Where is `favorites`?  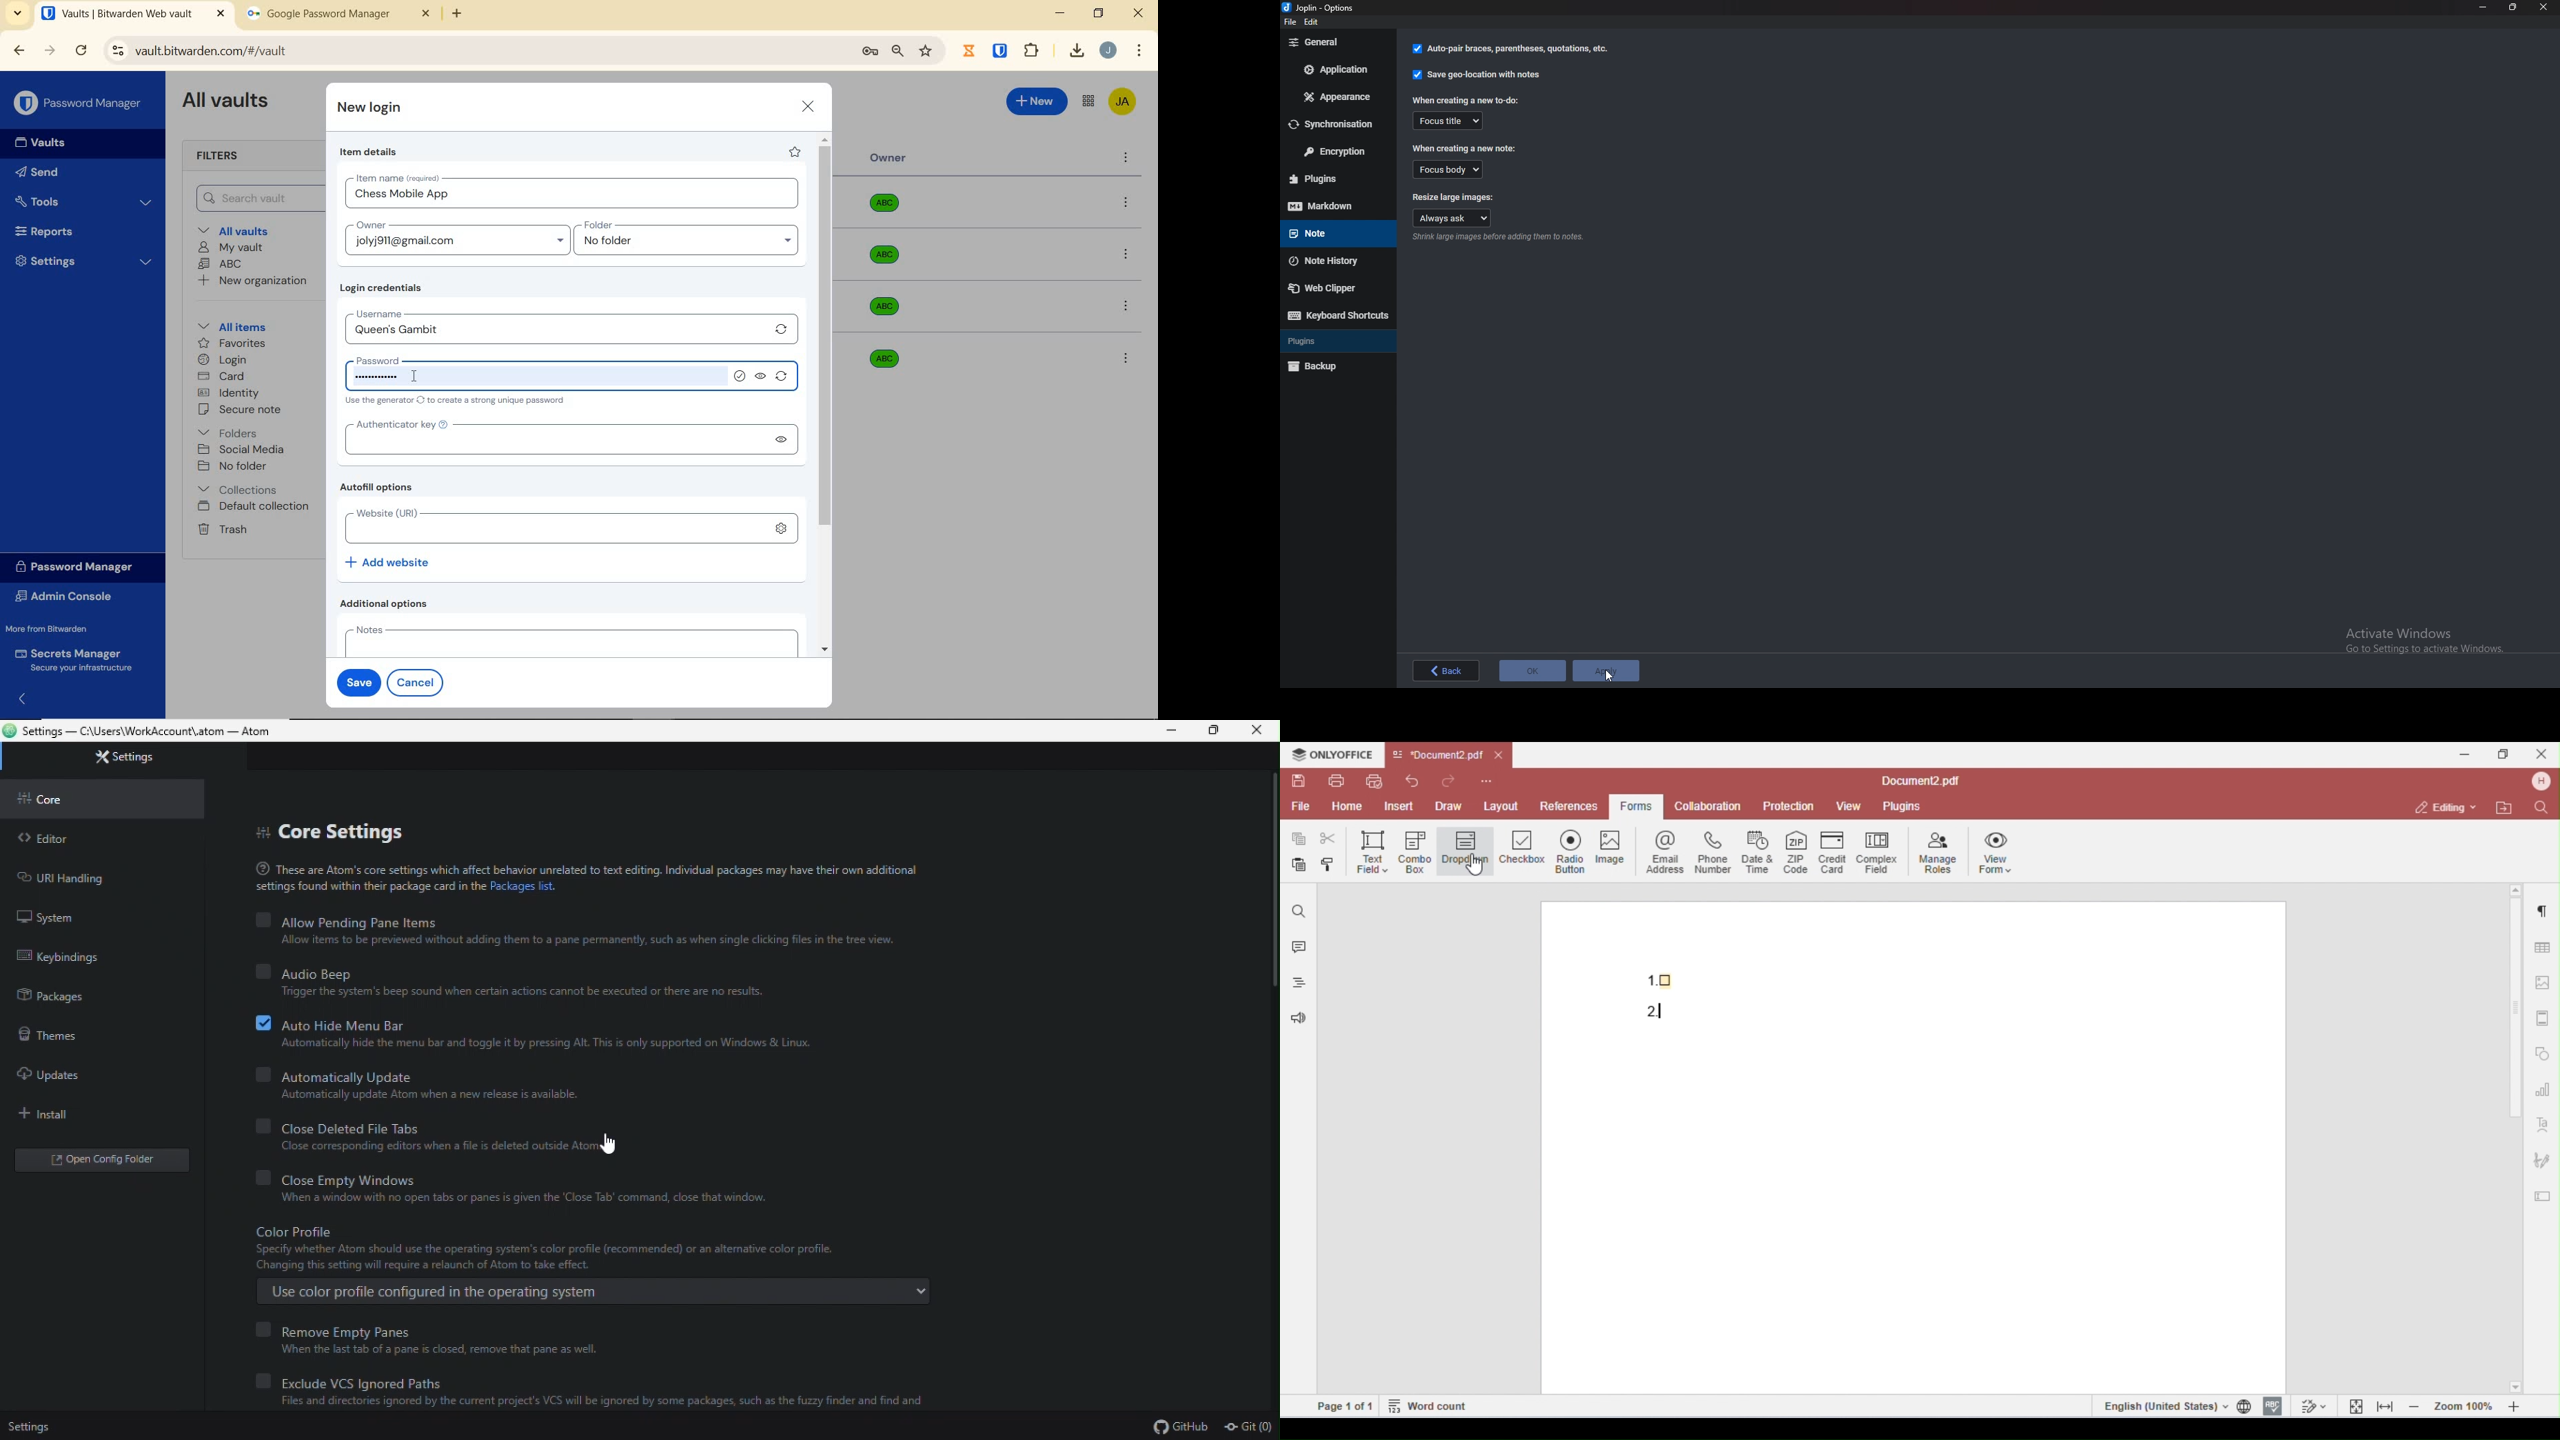
favorites is located at coordinates (233, 345).